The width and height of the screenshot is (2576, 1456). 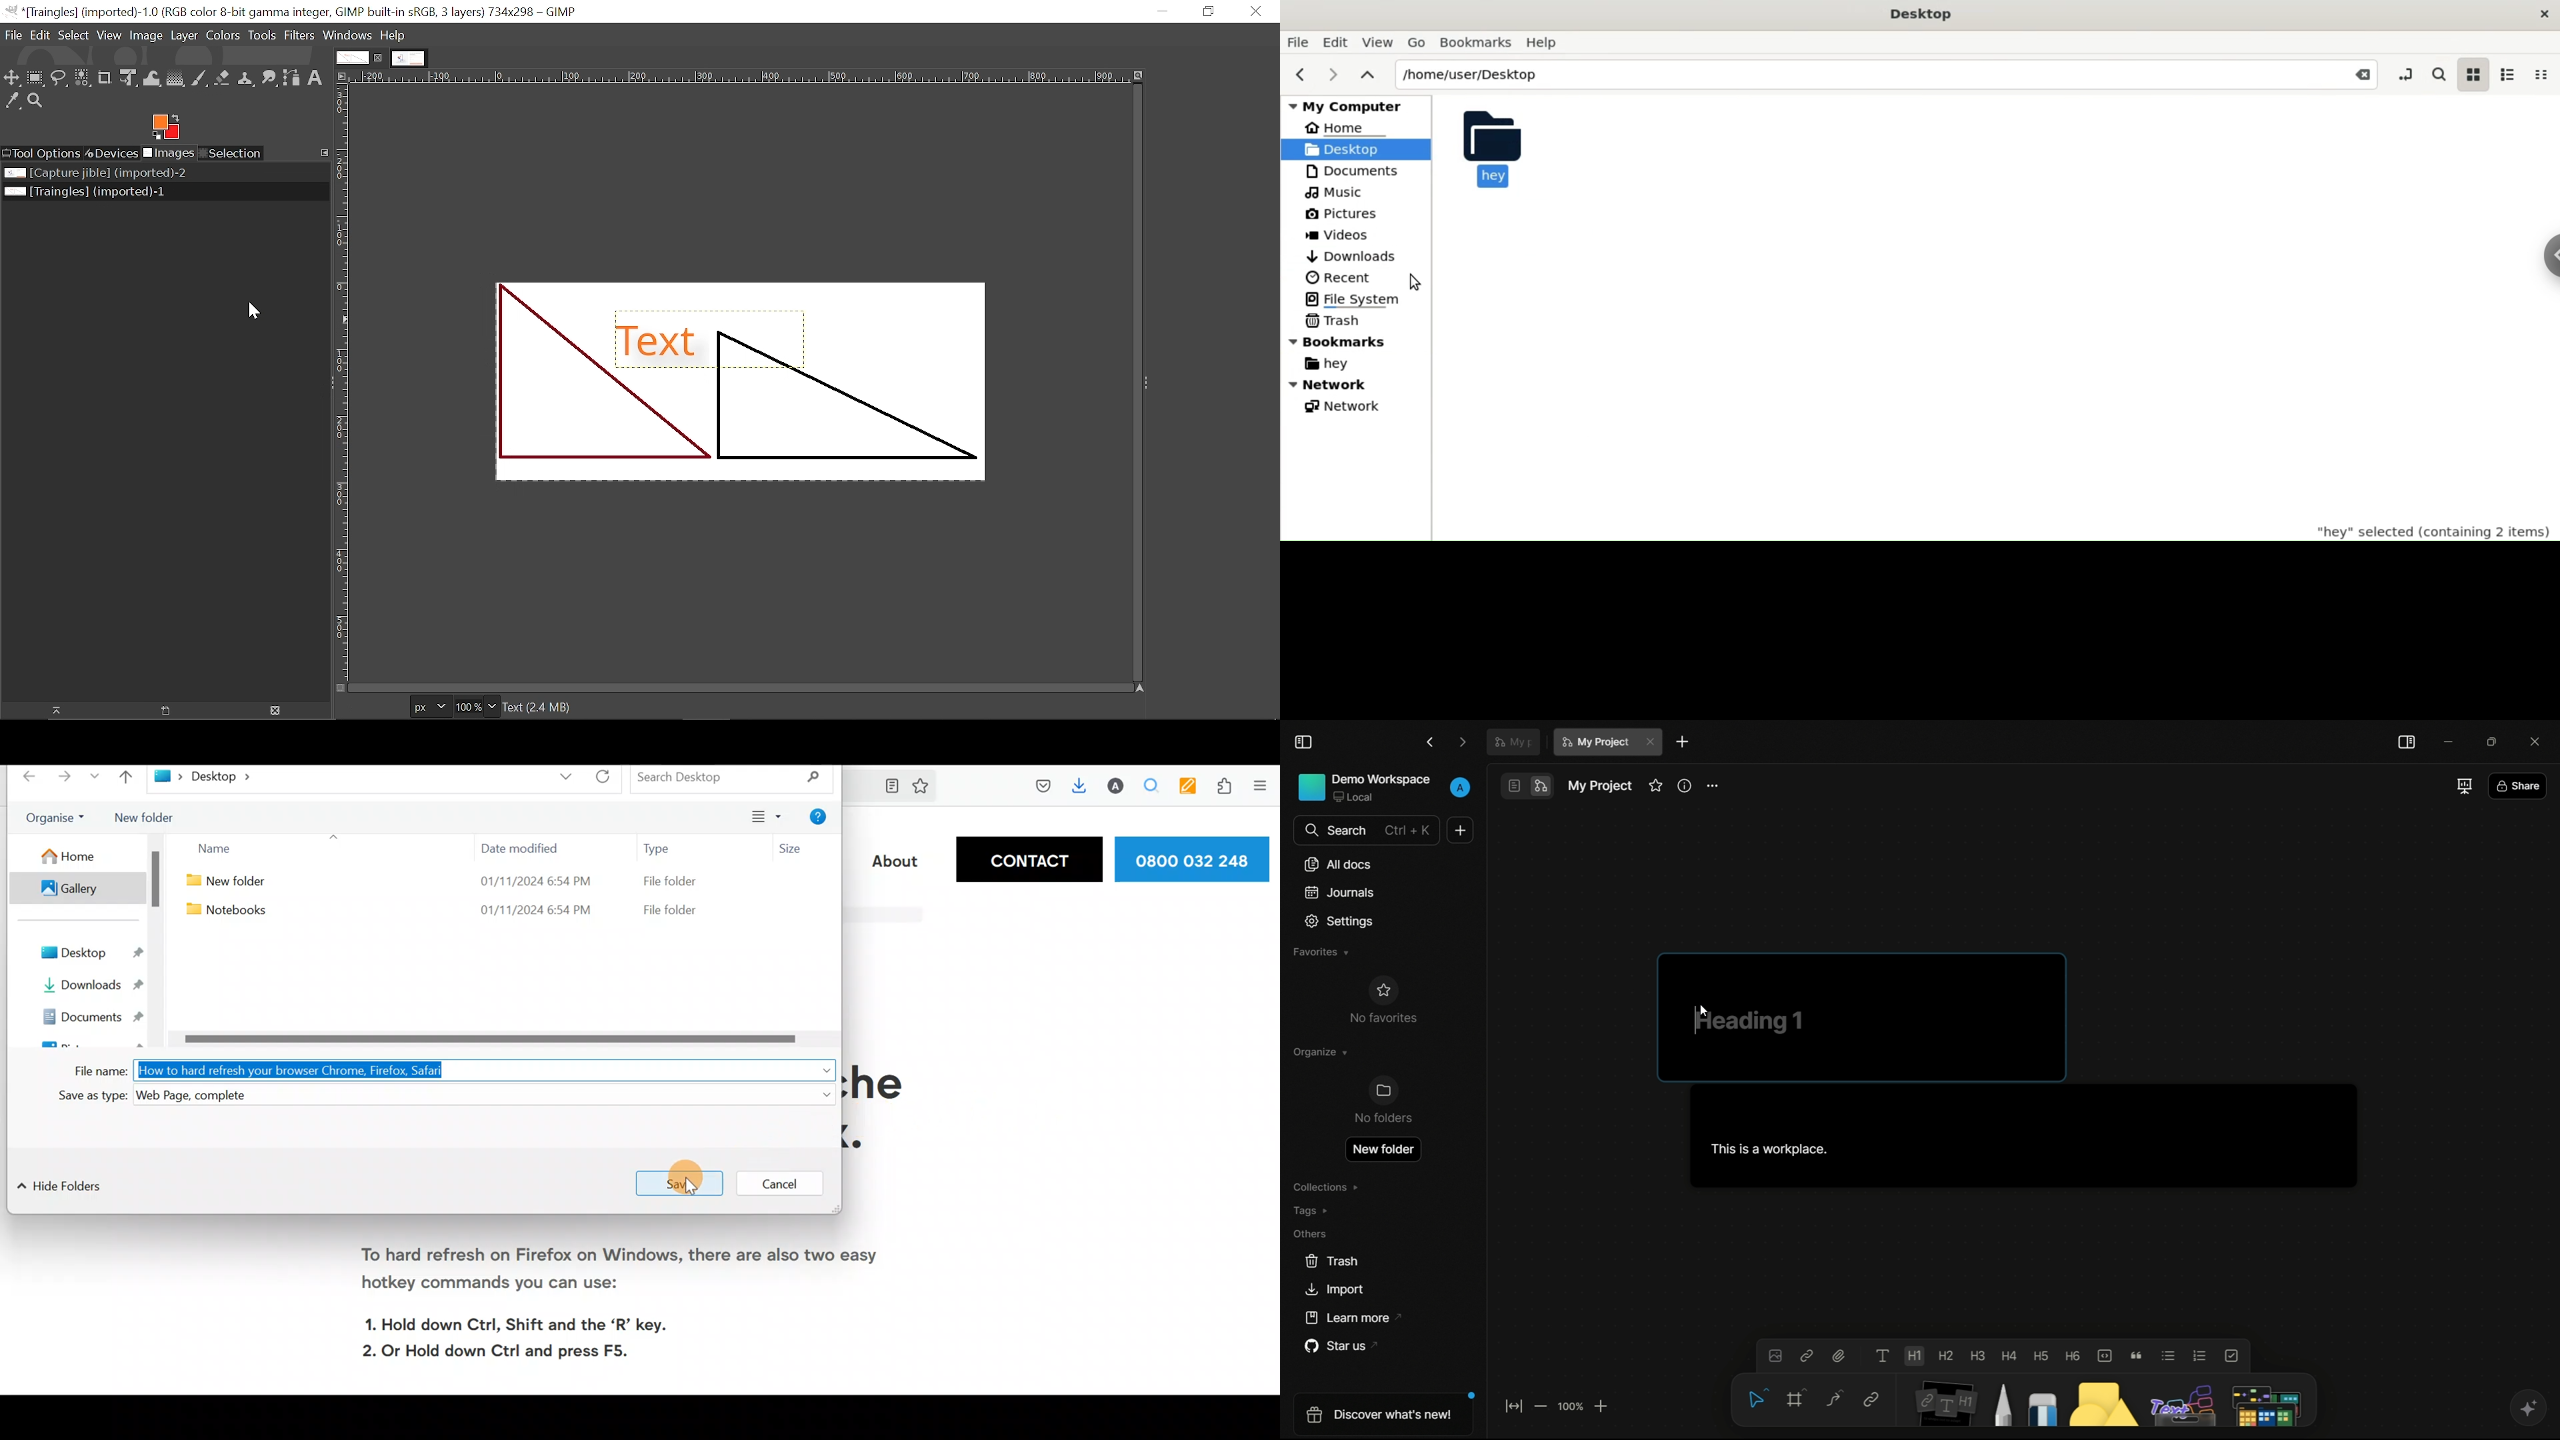 I want to click on Toggle reader view, so click(x=895, y=785).